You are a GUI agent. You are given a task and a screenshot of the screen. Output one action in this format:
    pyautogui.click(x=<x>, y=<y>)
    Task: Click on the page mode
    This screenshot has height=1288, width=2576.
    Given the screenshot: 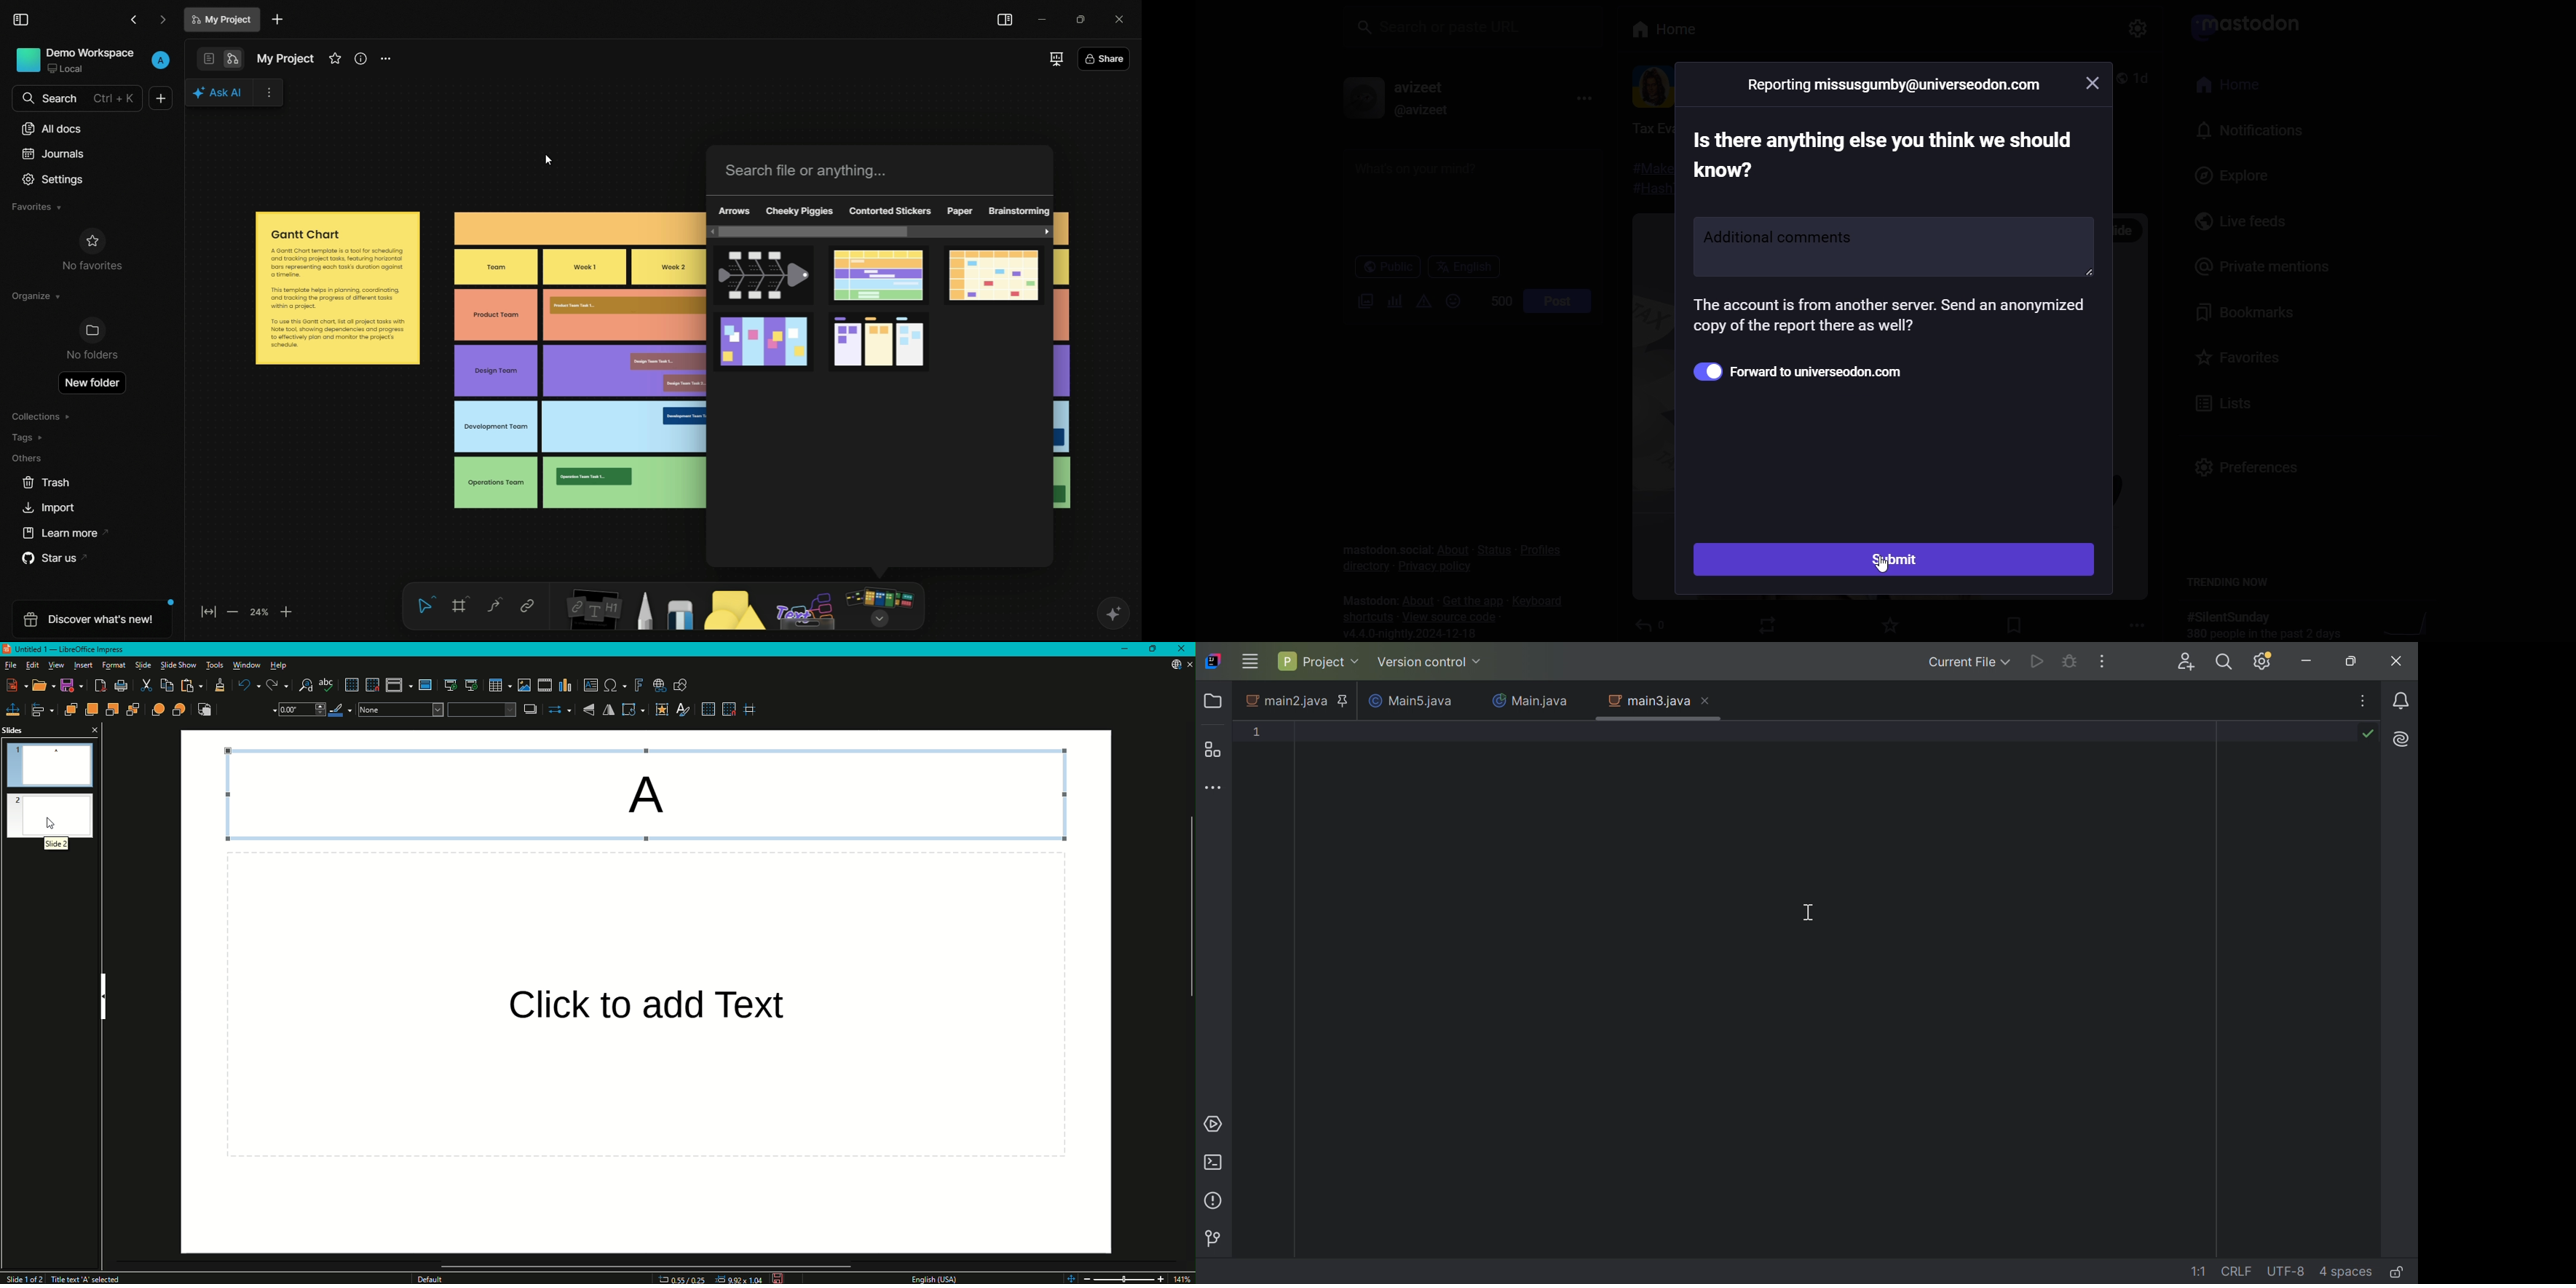 What is the action you would take?
    pyautogui.click(x=208, y=58)
    